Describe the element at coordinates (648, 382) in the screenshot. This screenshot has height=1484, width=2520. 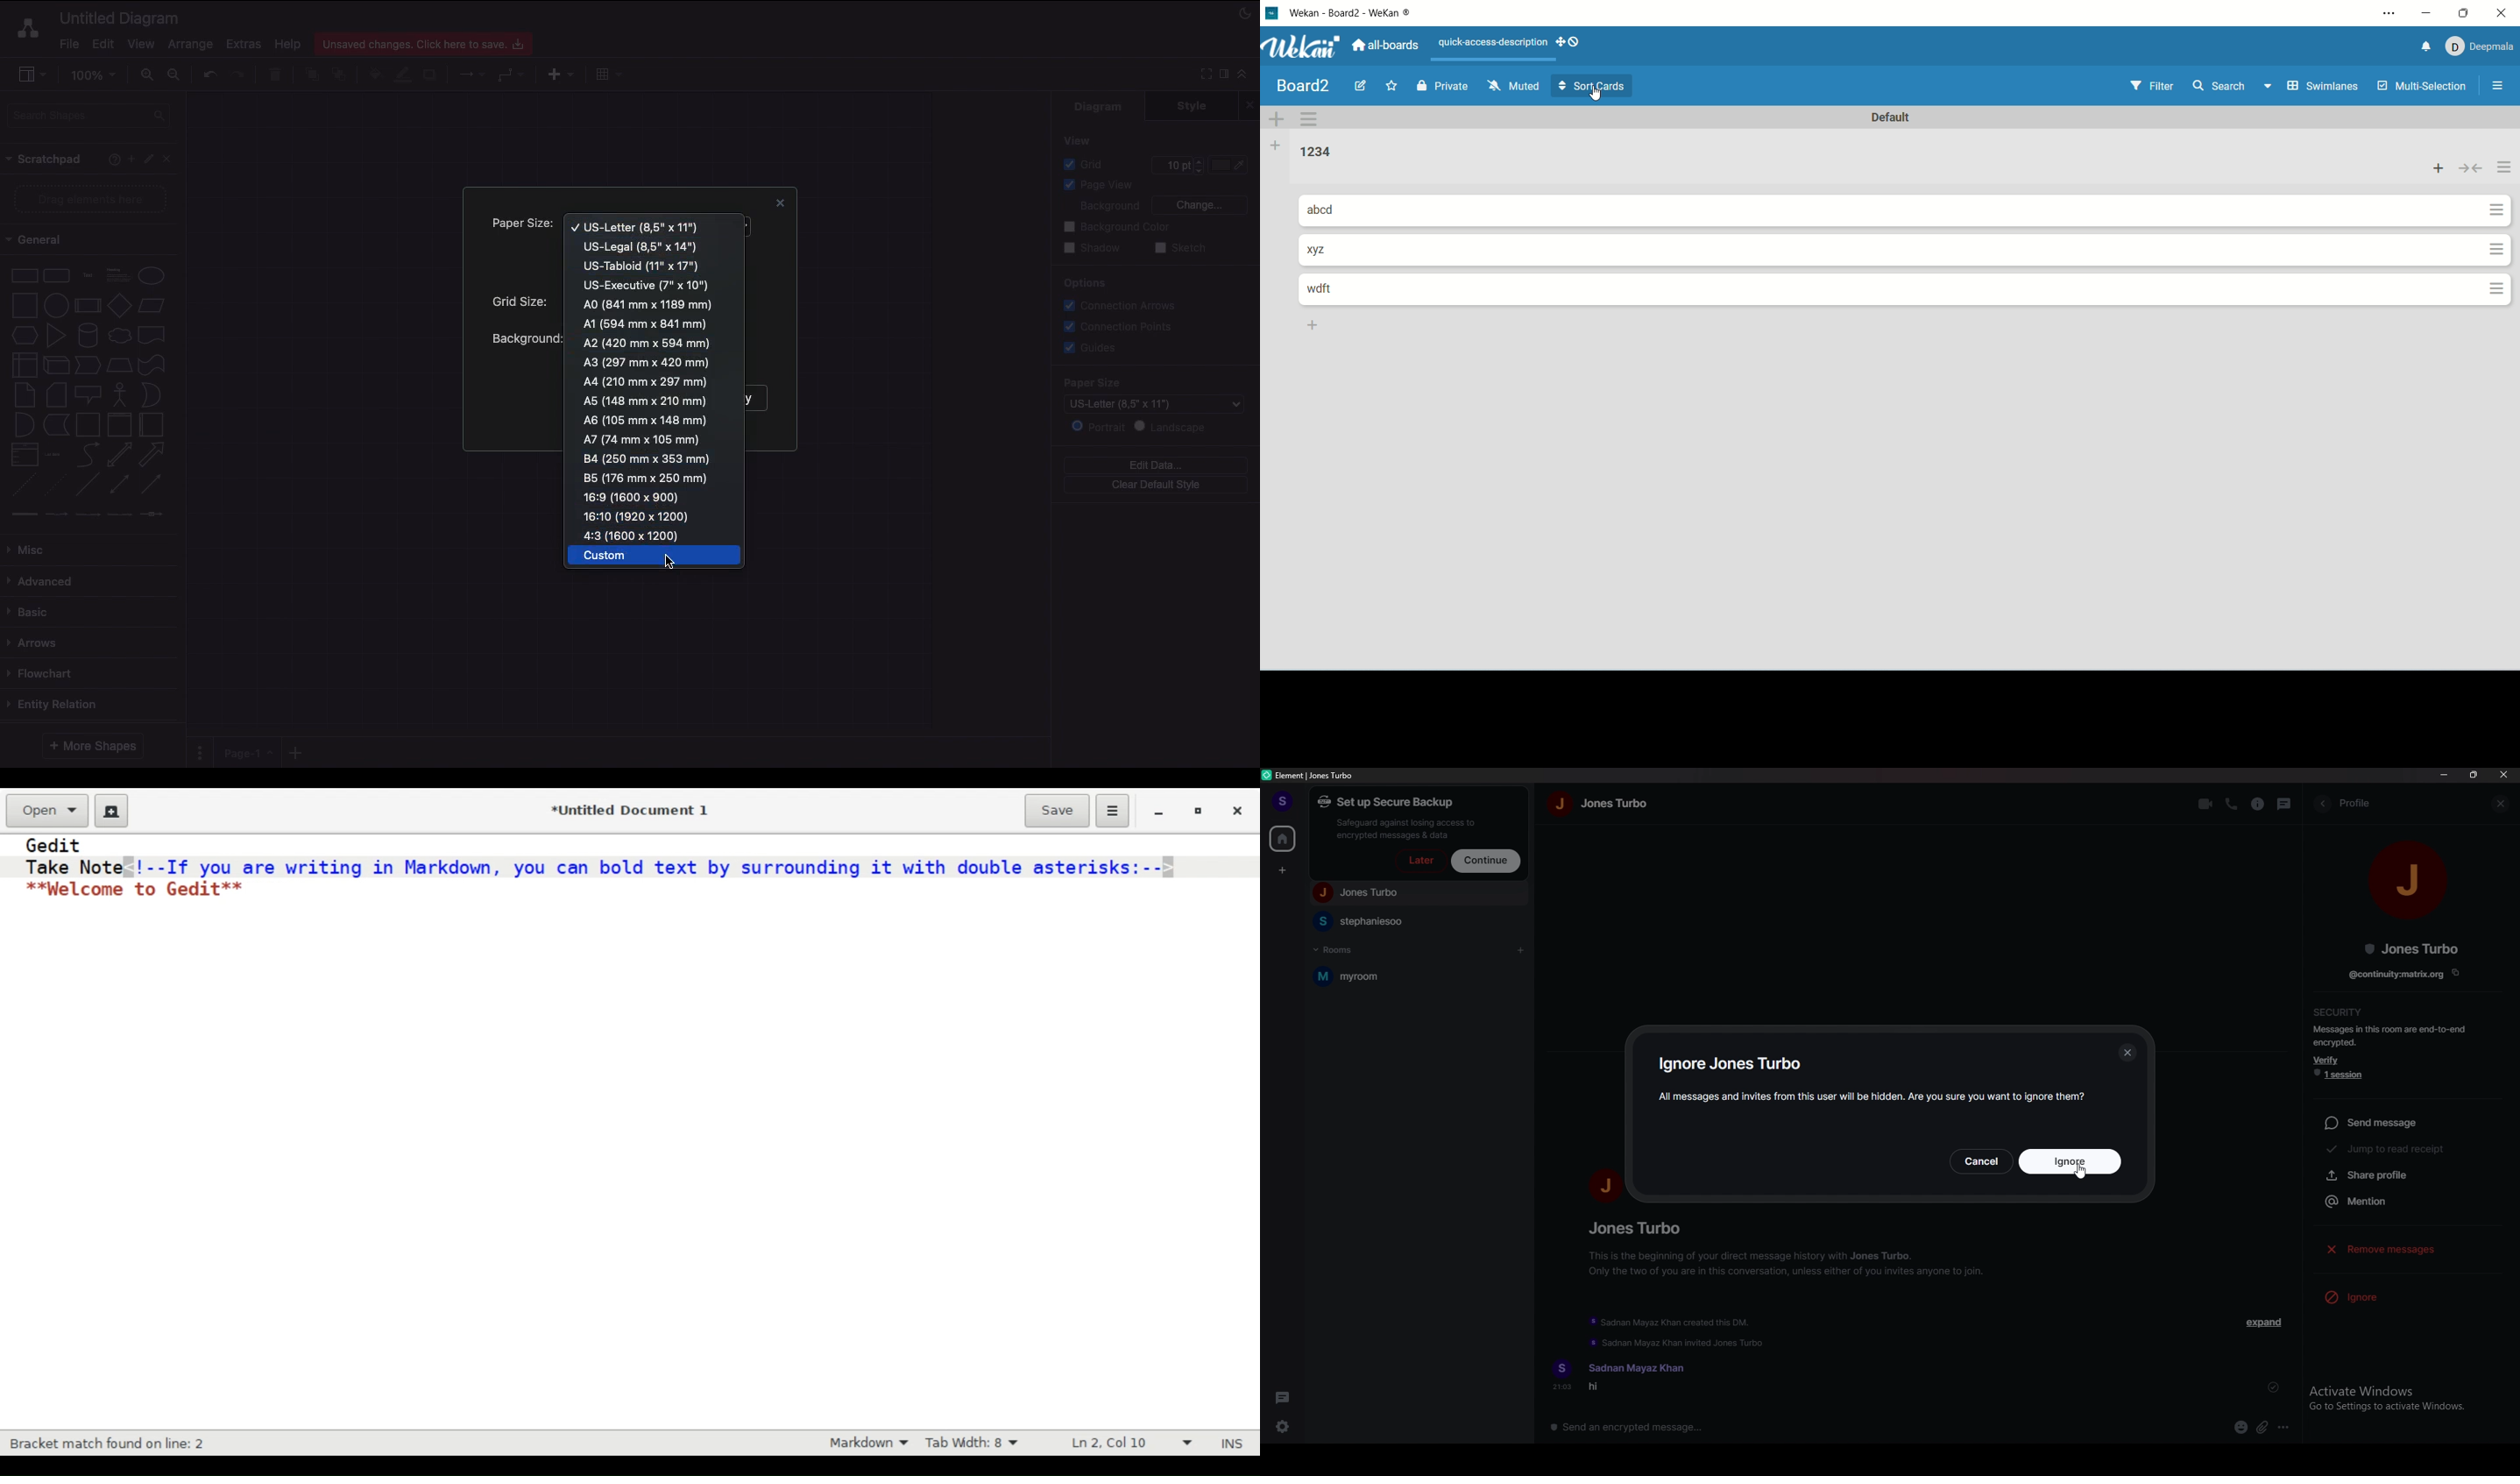
I see `A4` at that location.